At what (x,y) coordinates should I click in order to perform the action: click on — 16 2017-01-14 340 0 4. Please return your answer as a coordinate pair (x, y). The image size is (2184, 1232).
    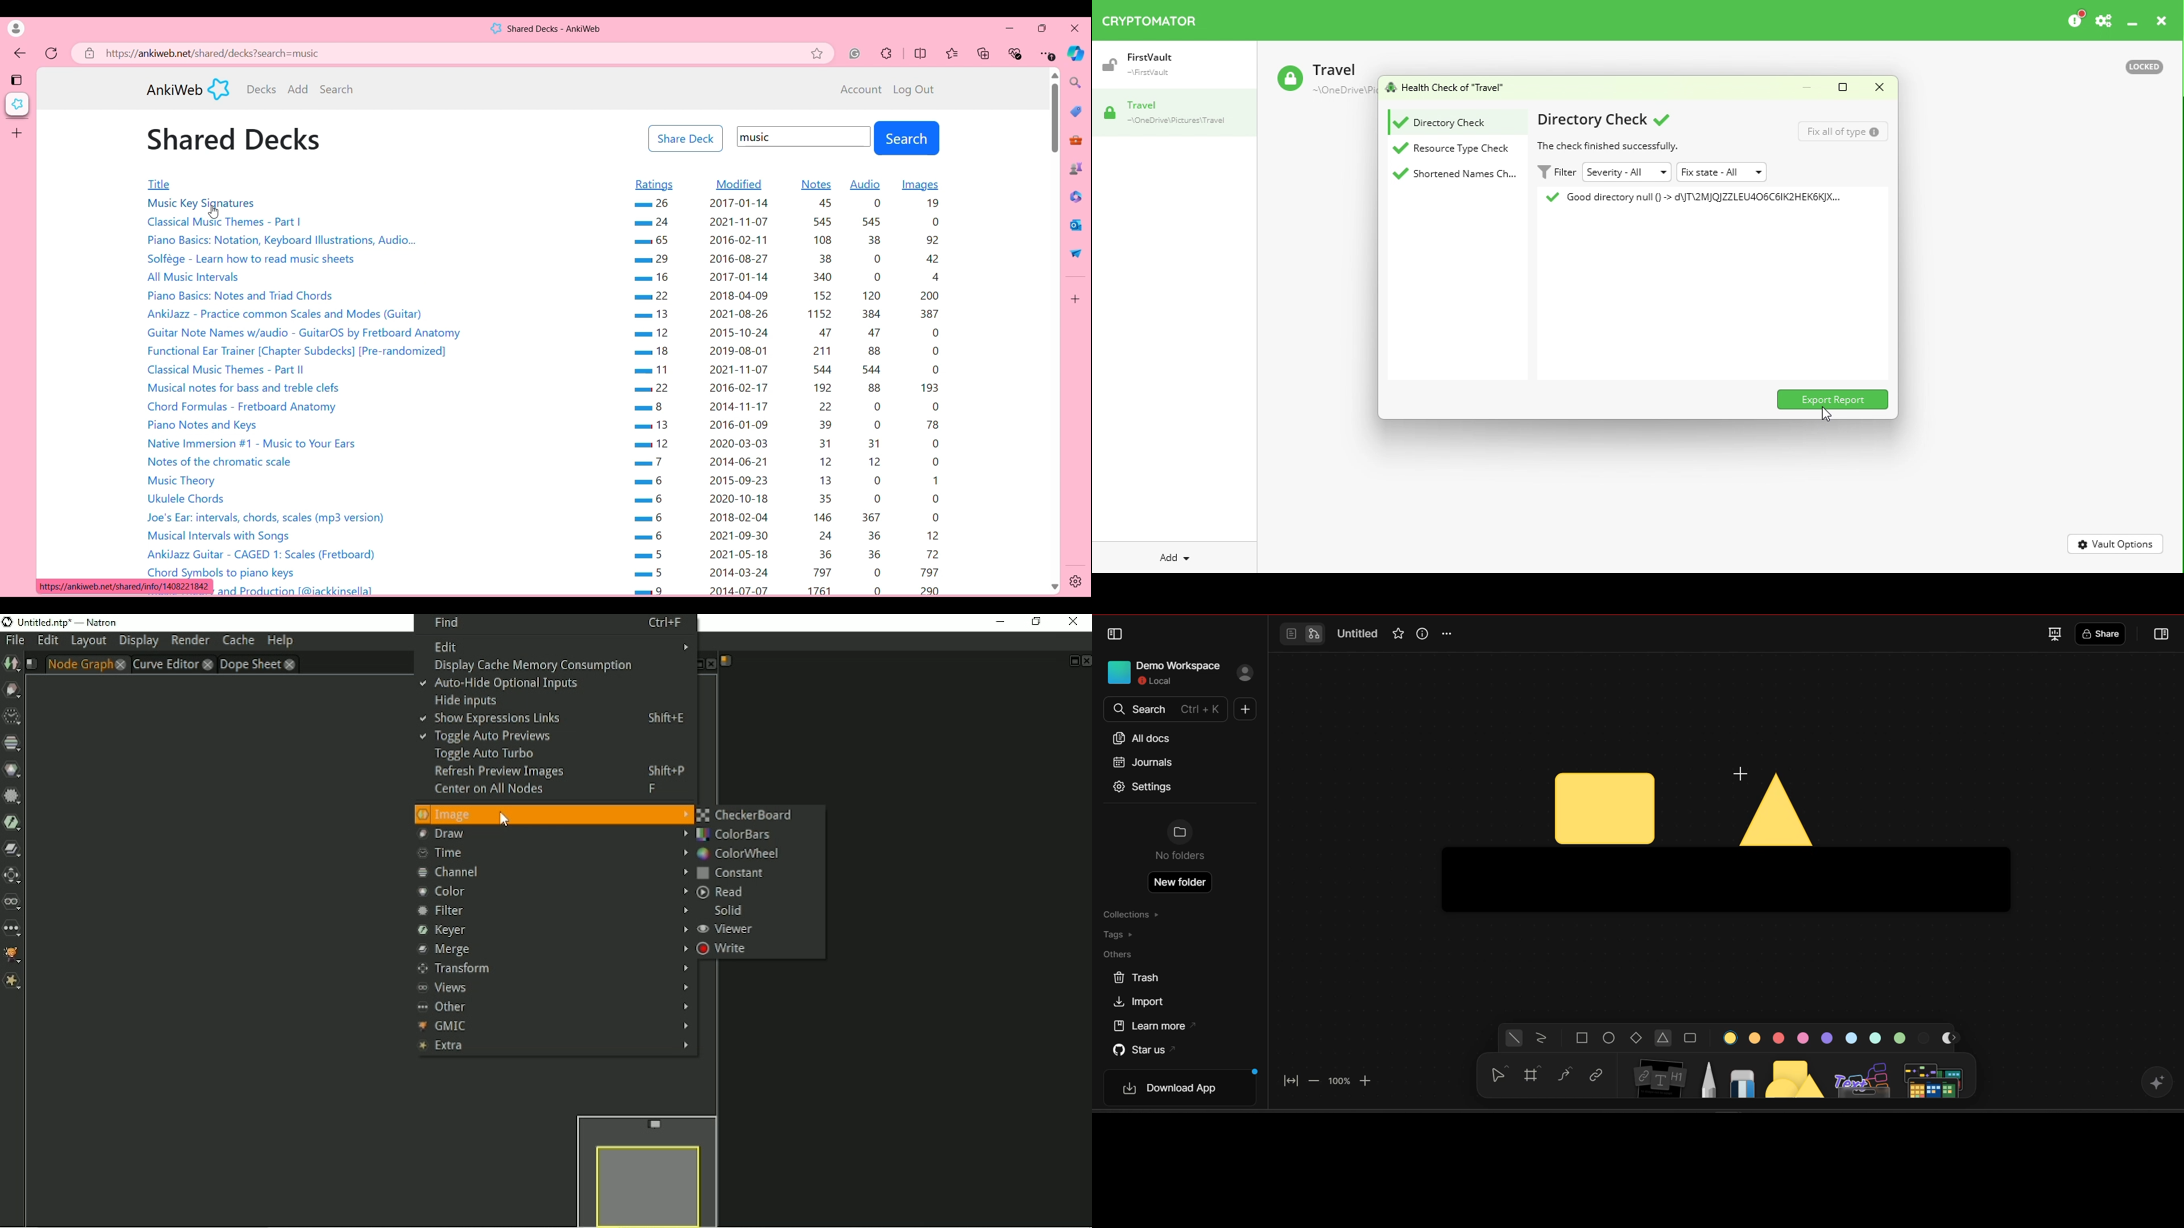
    Looking at the image, I should click on (787, 276).